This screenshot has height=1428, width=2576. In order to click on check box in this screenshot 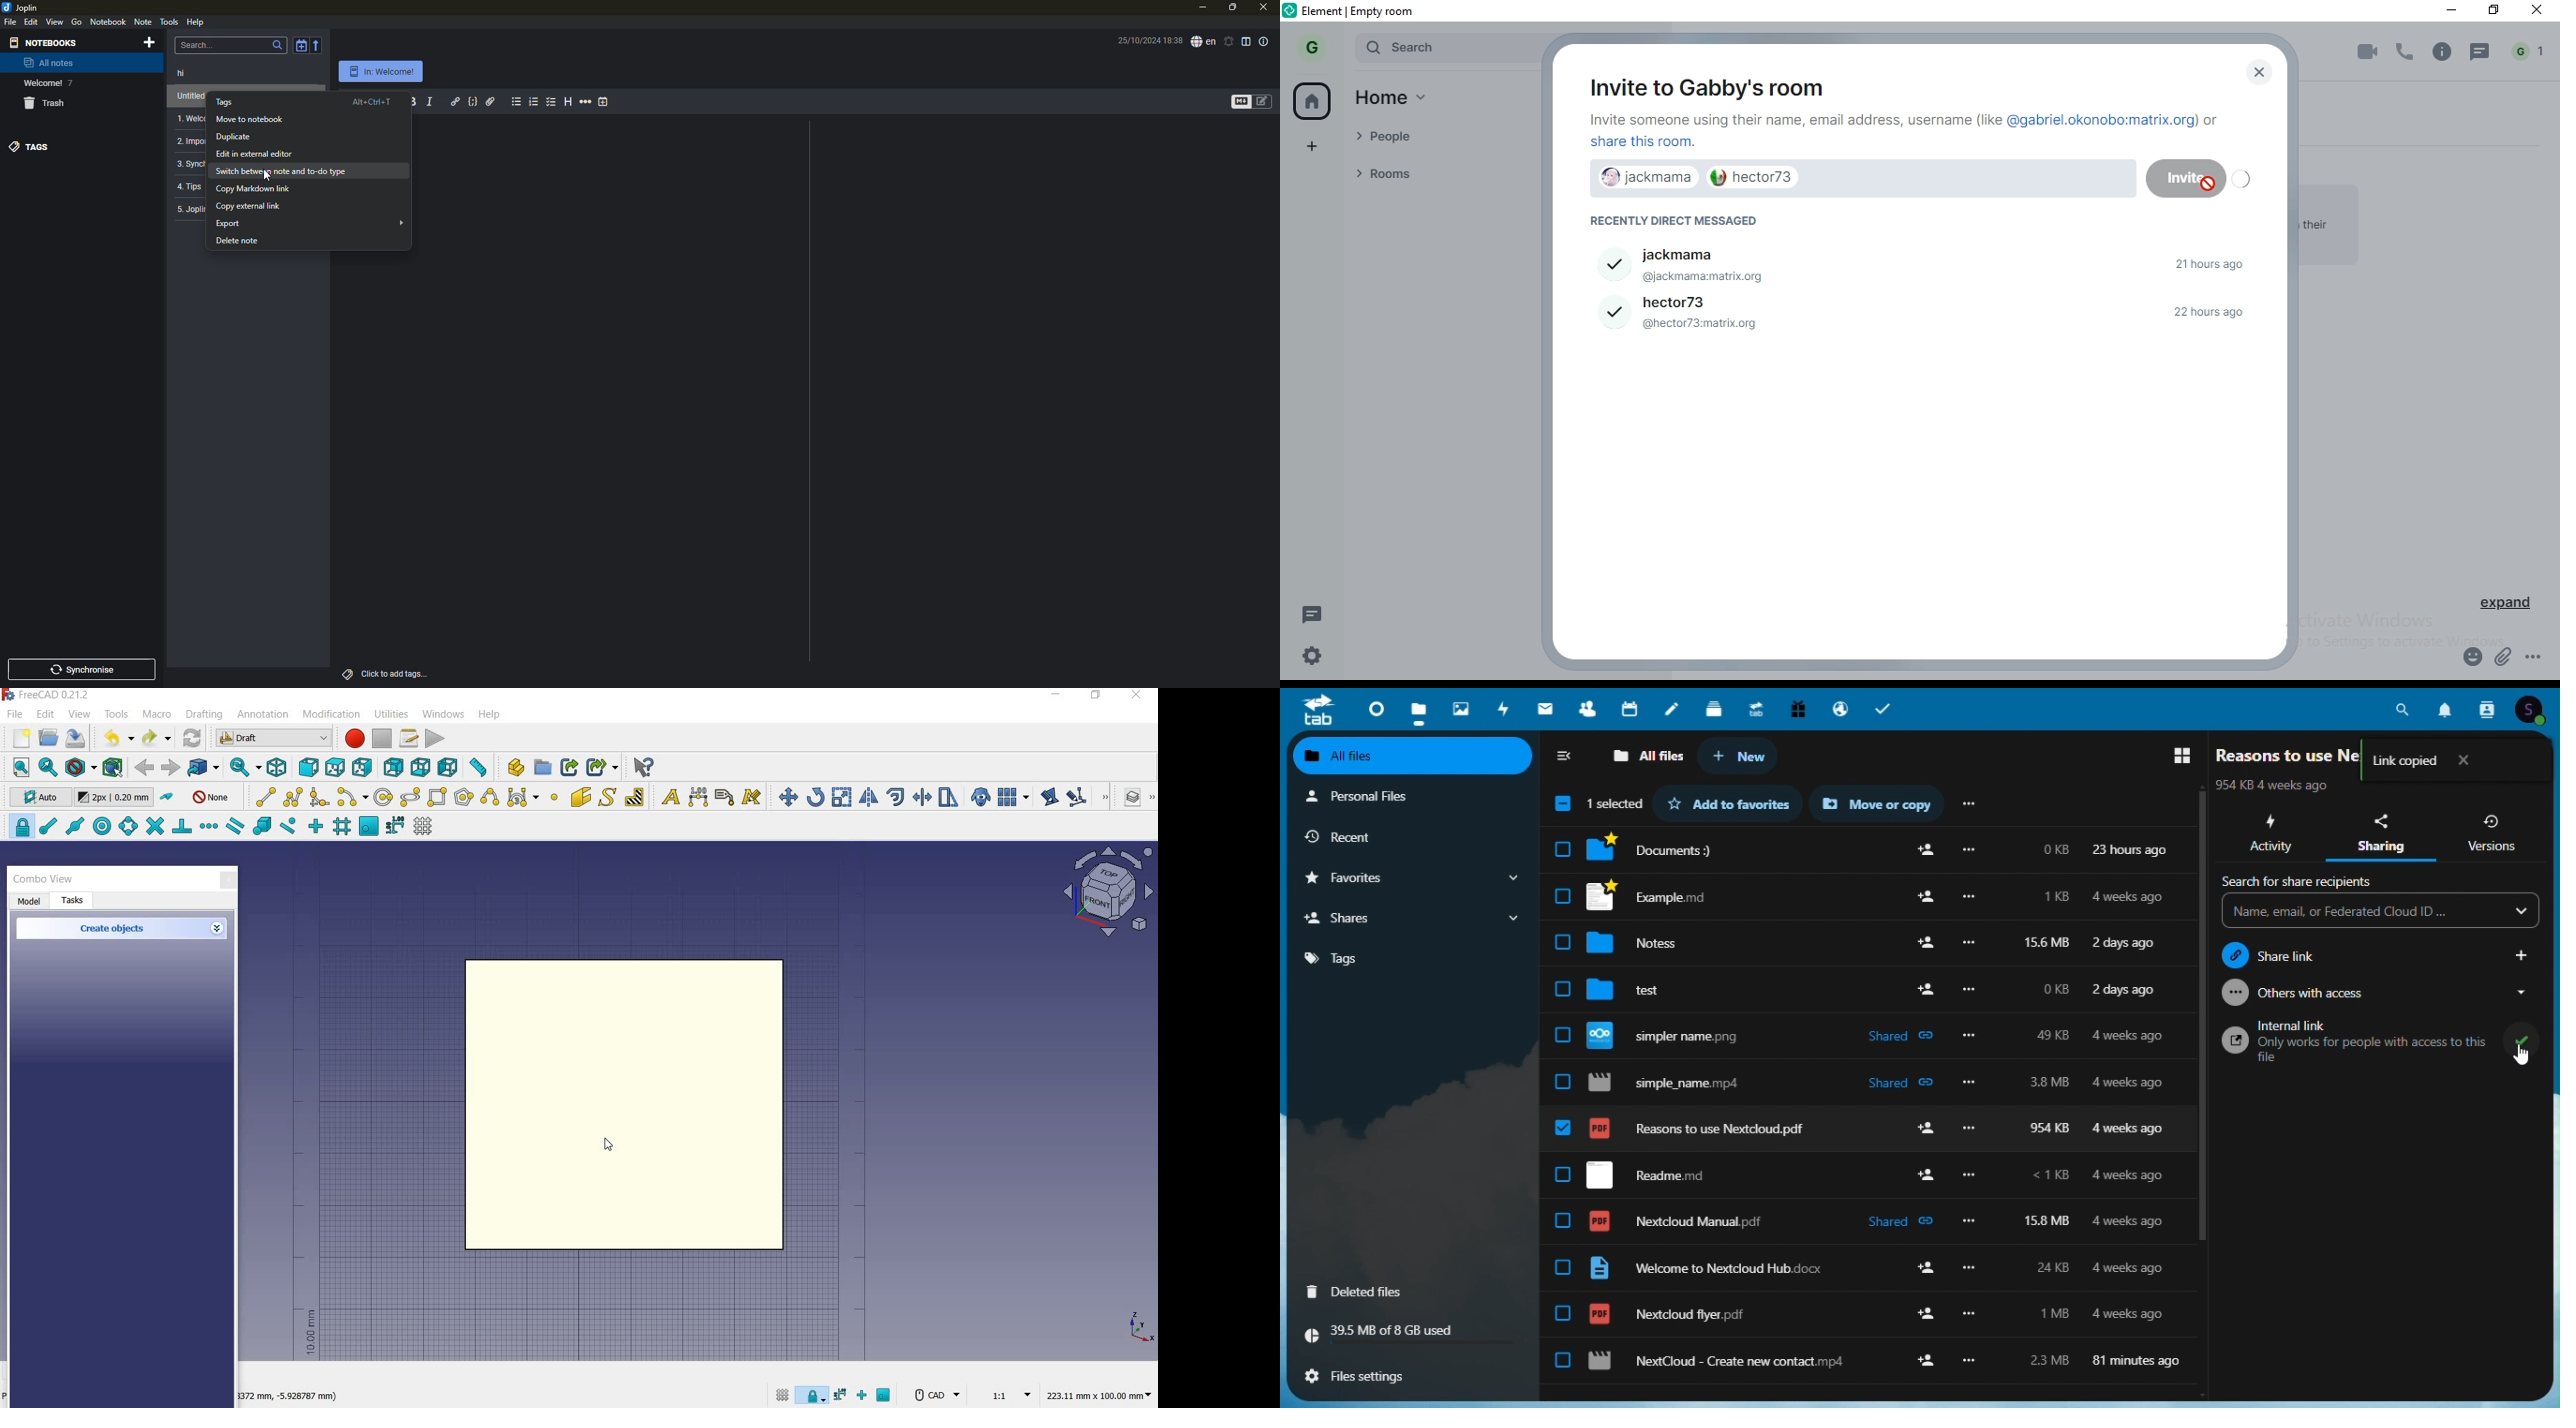, I will do `click(1563, 990)`.